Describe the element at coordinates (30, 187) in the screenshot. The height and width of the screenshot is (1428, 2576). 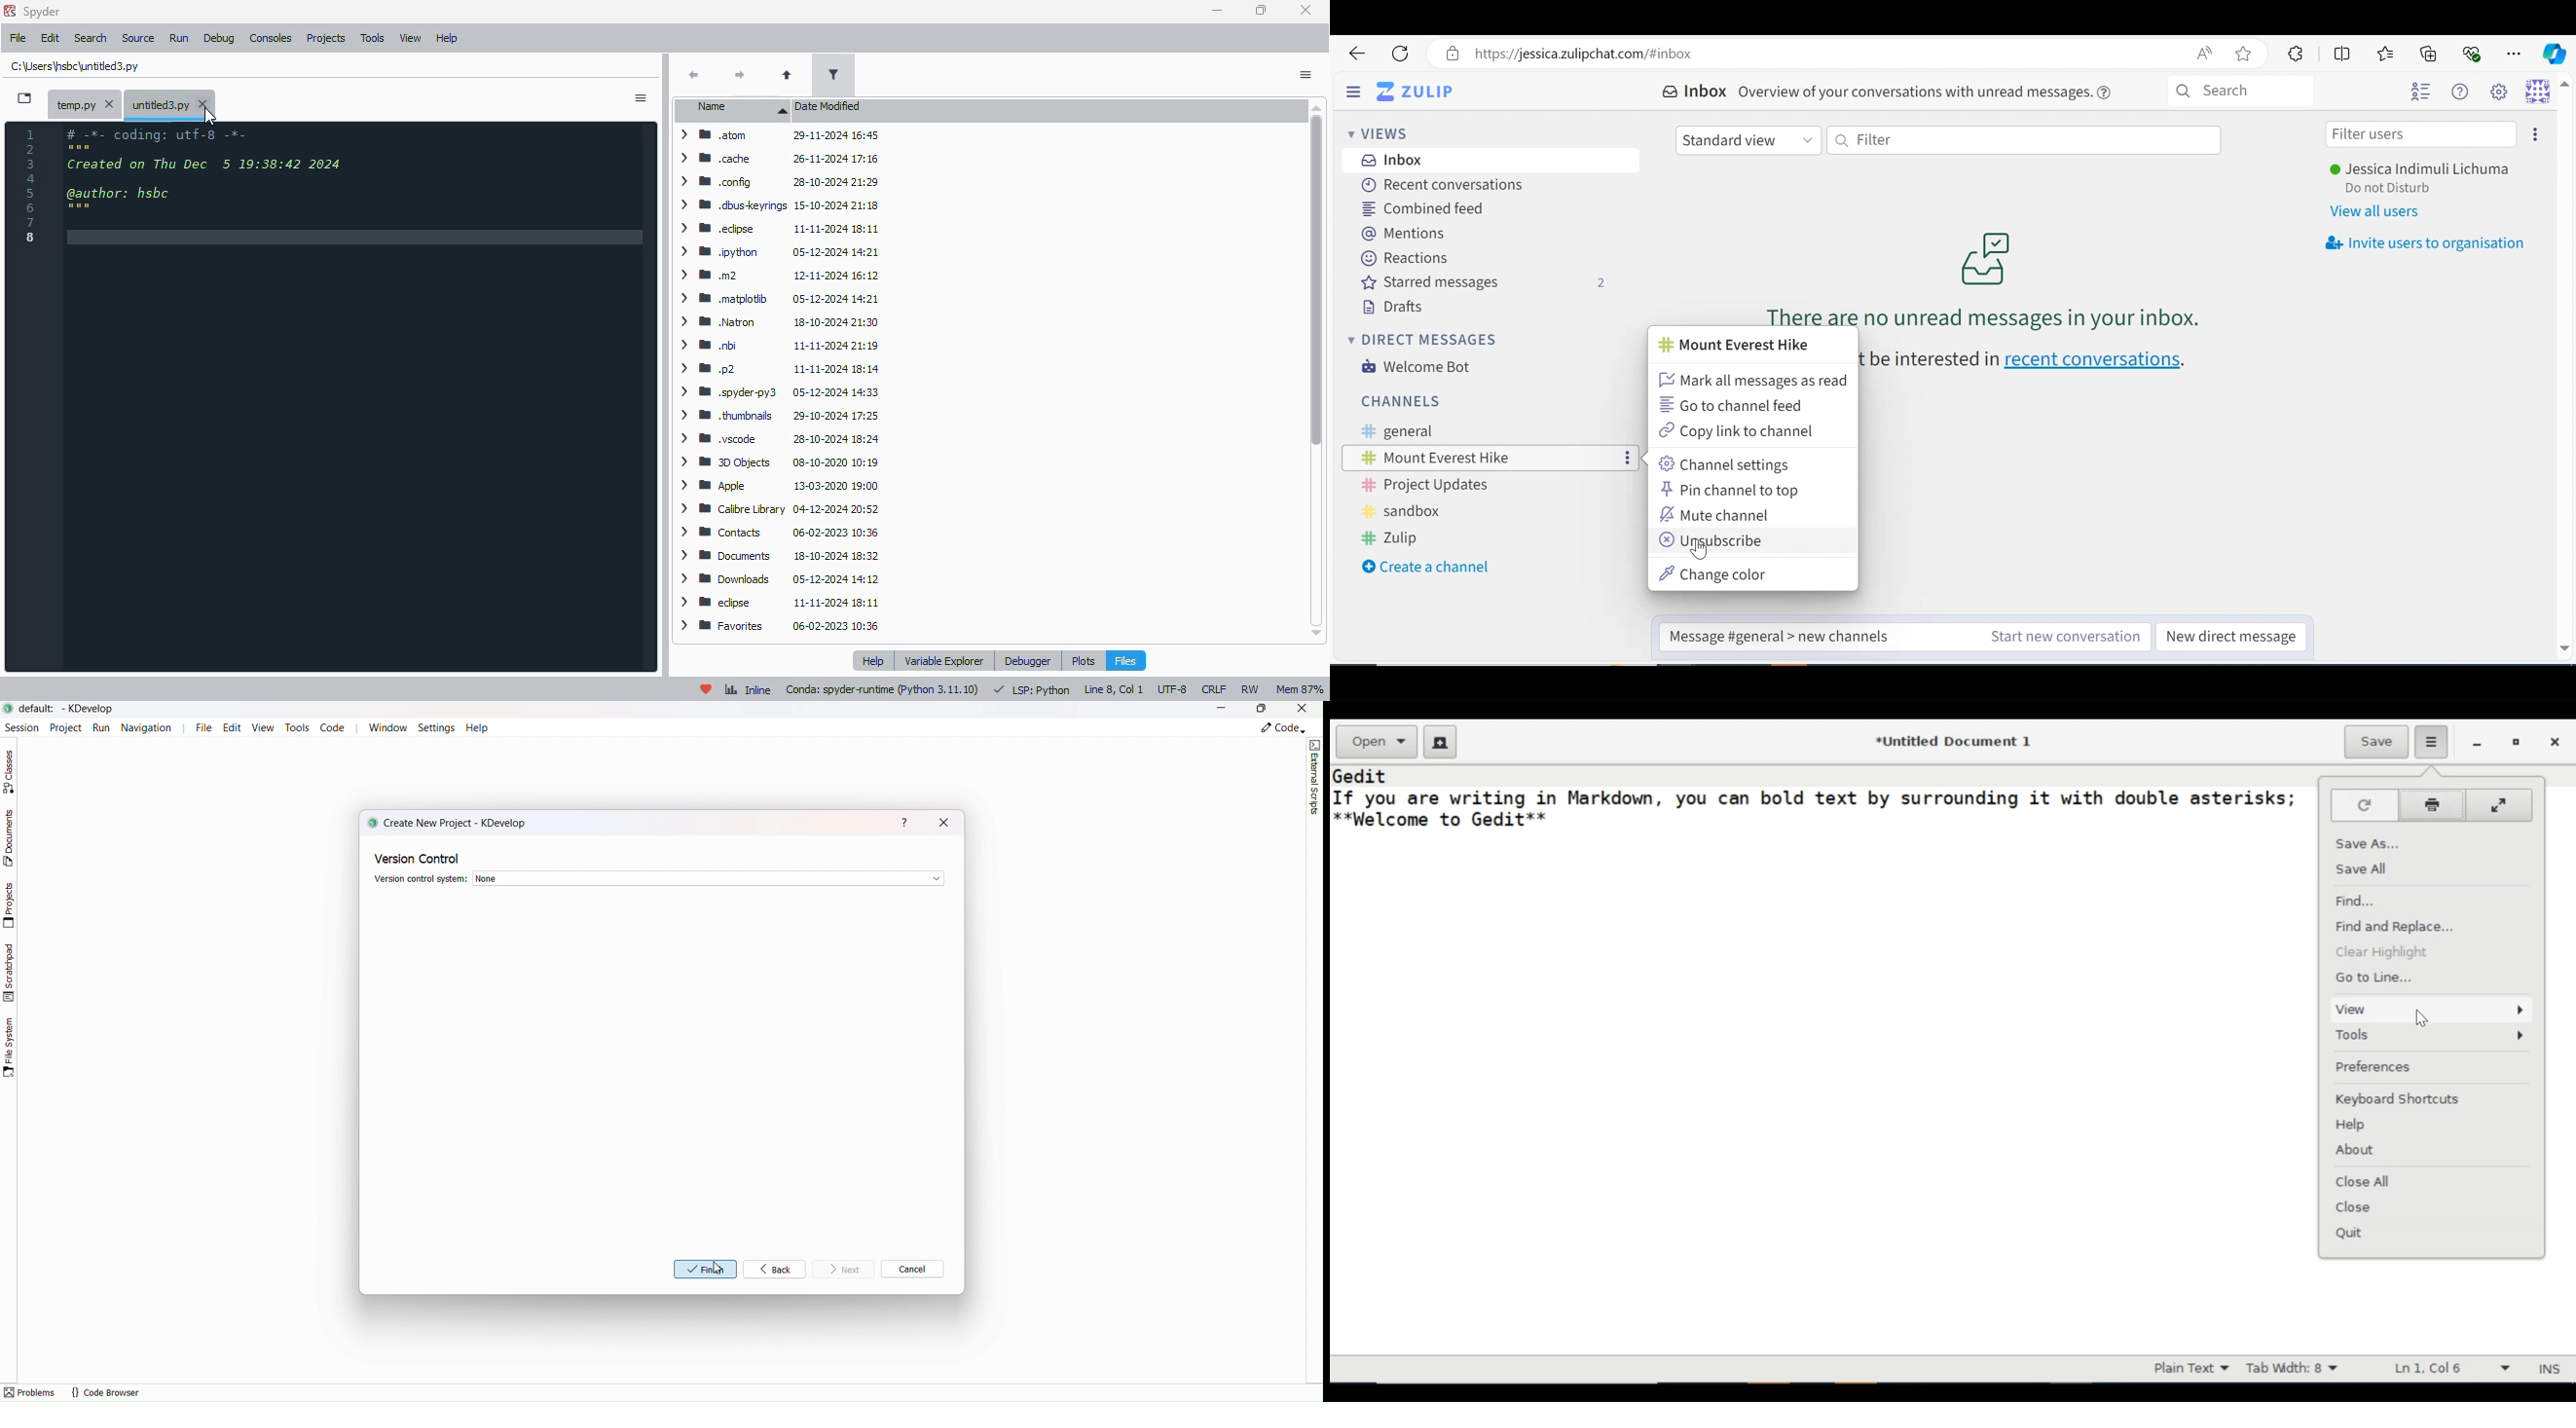
I see `line numbers` at that location.